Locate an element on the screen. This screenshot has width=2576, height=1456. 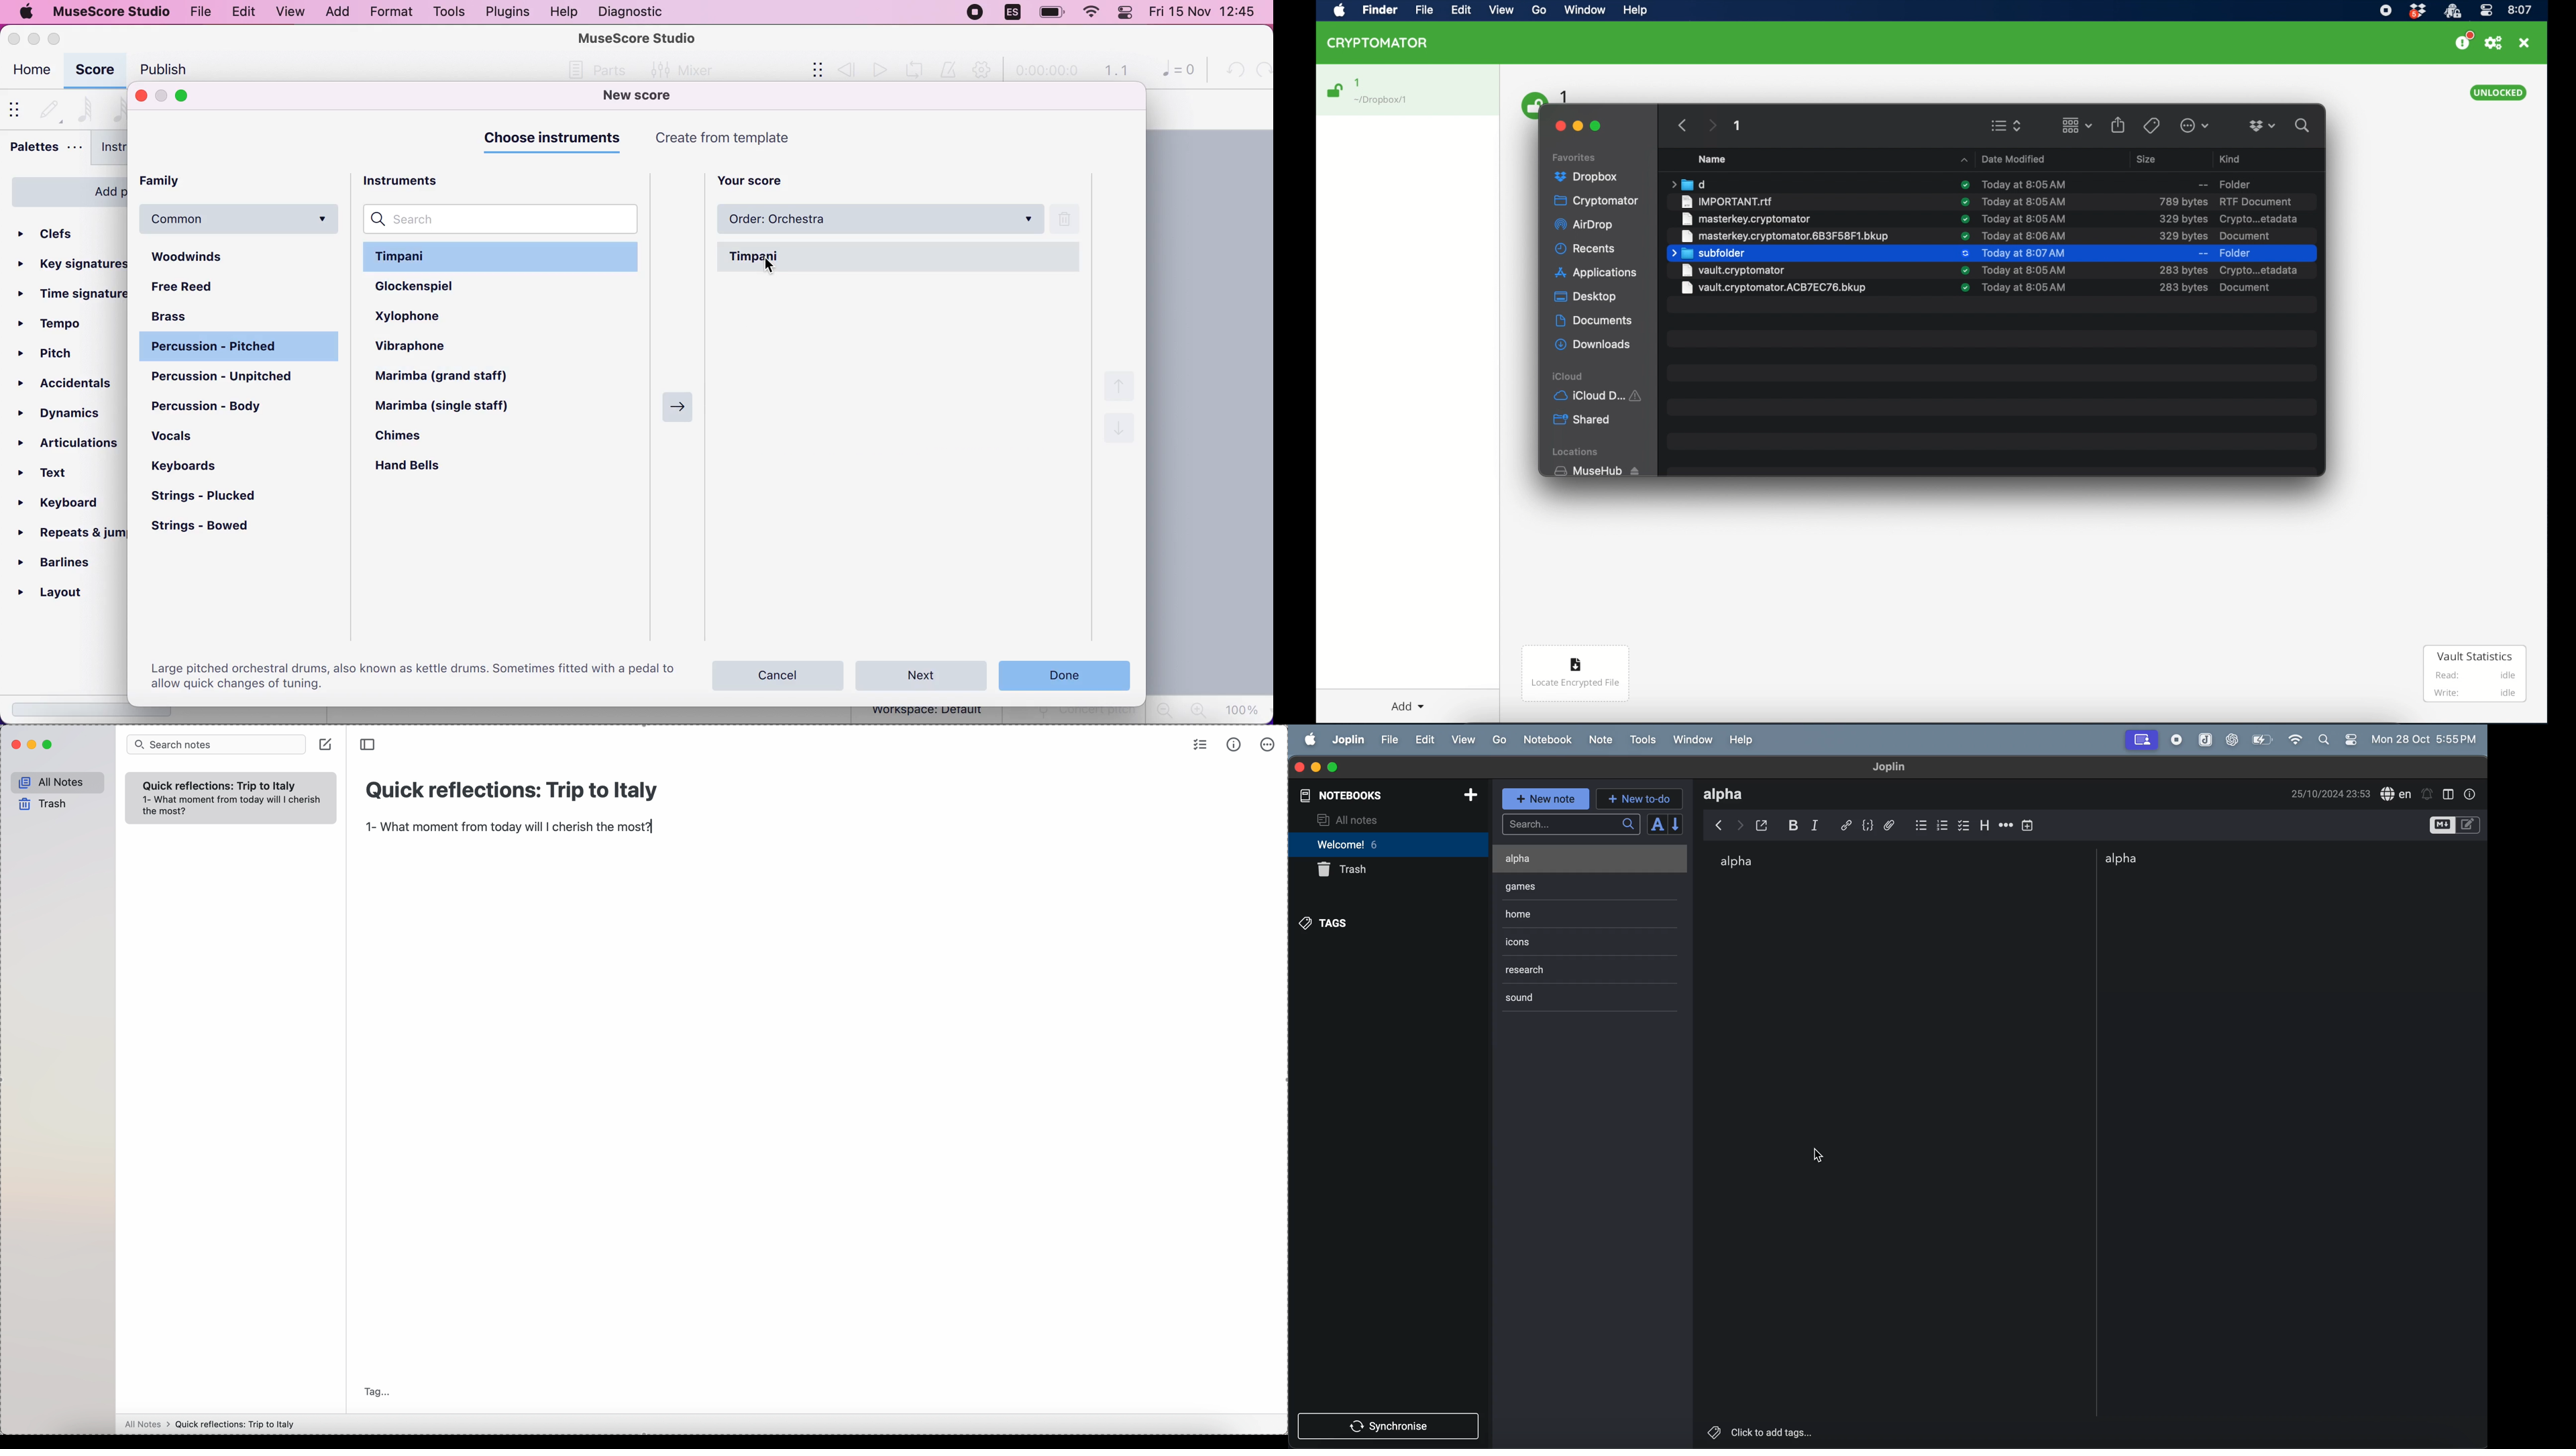
maximize is located at coordinates (49, 744).